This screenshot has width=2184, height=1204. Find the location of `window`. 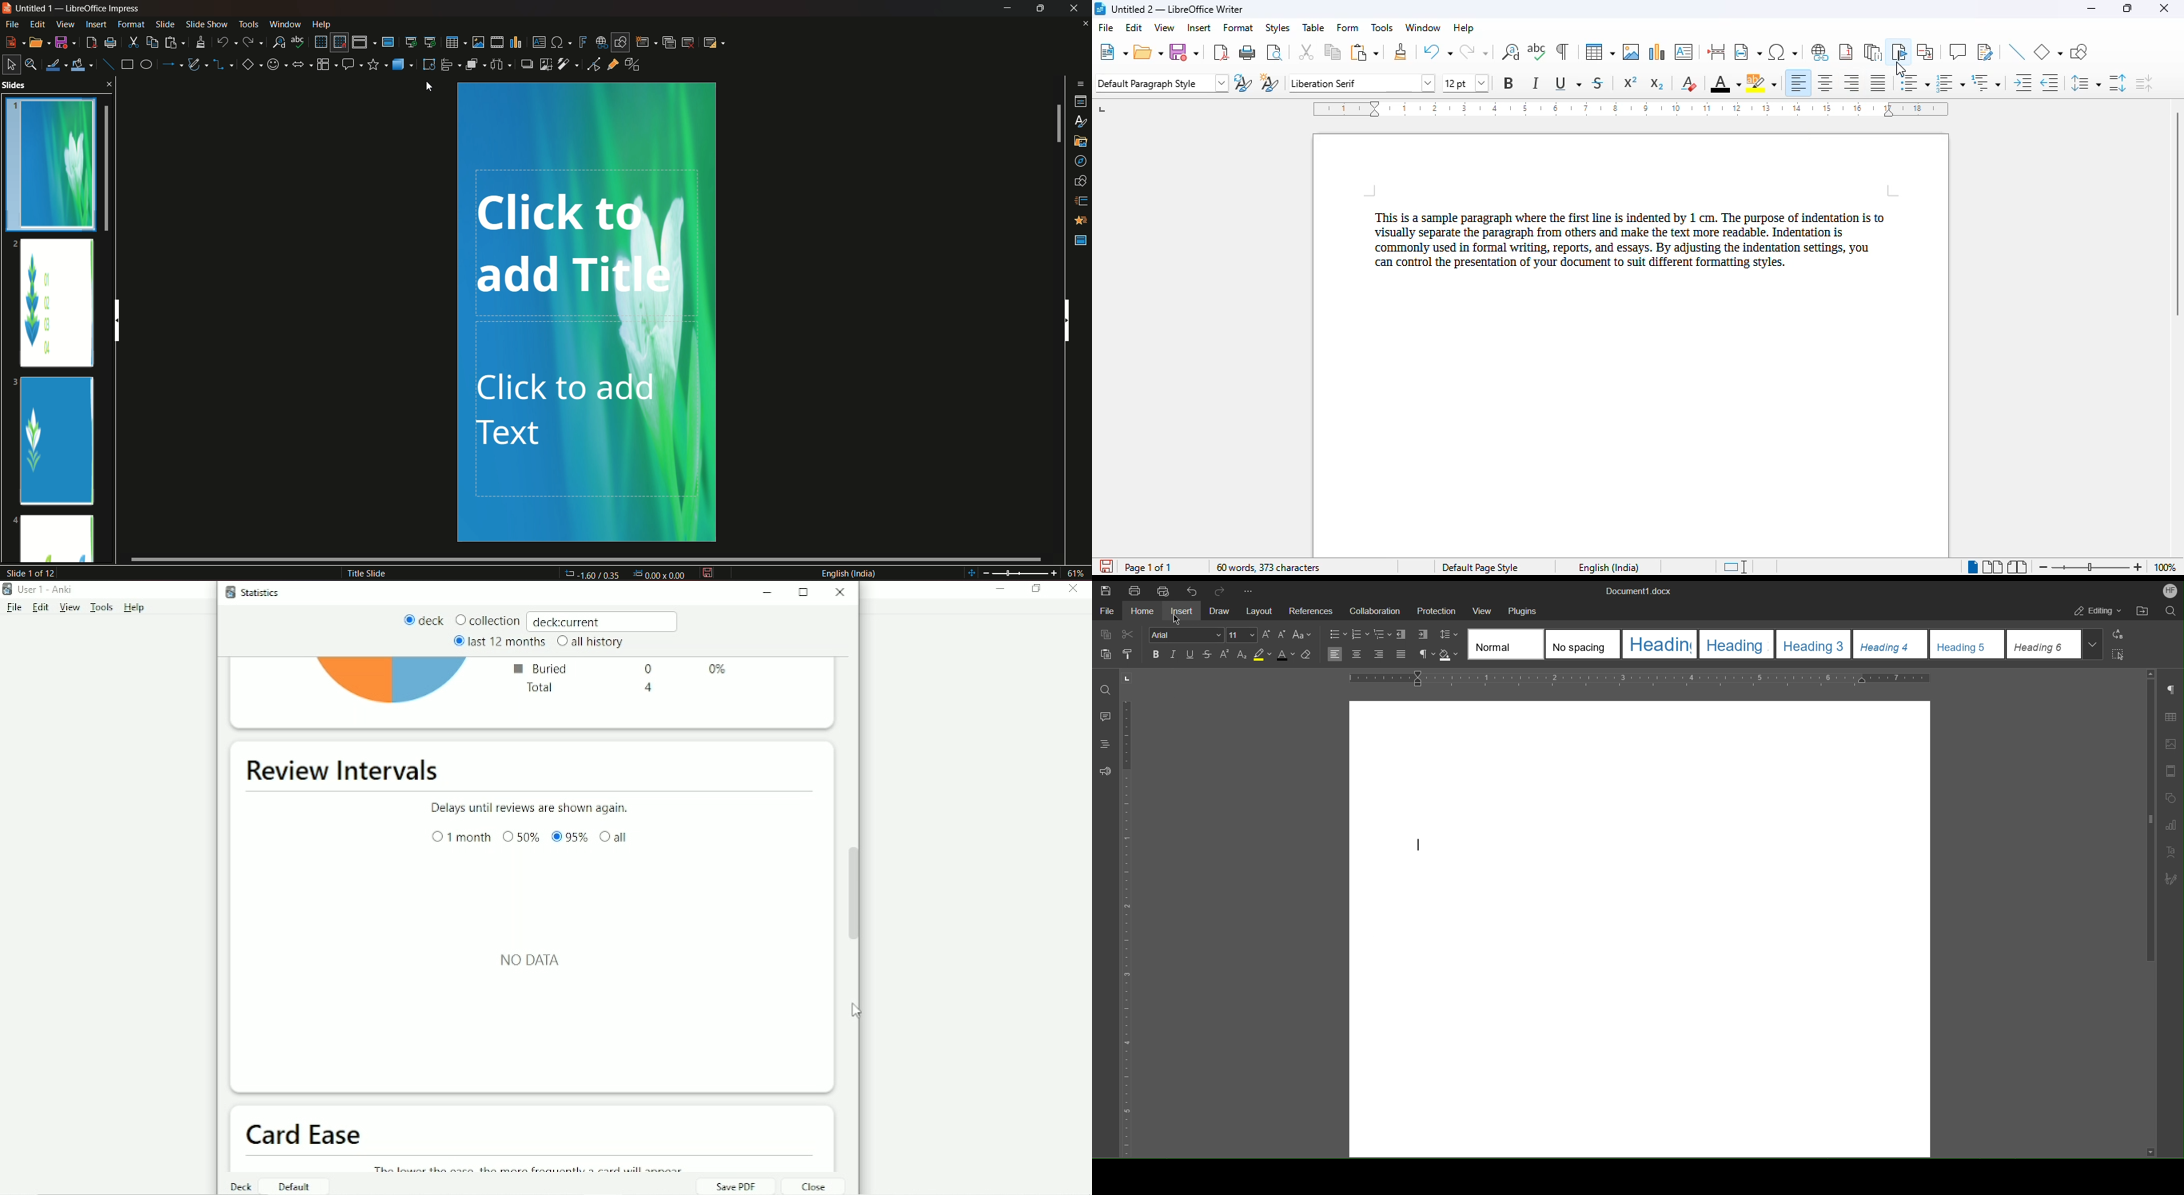

window is located at coordinates (1423, 28).